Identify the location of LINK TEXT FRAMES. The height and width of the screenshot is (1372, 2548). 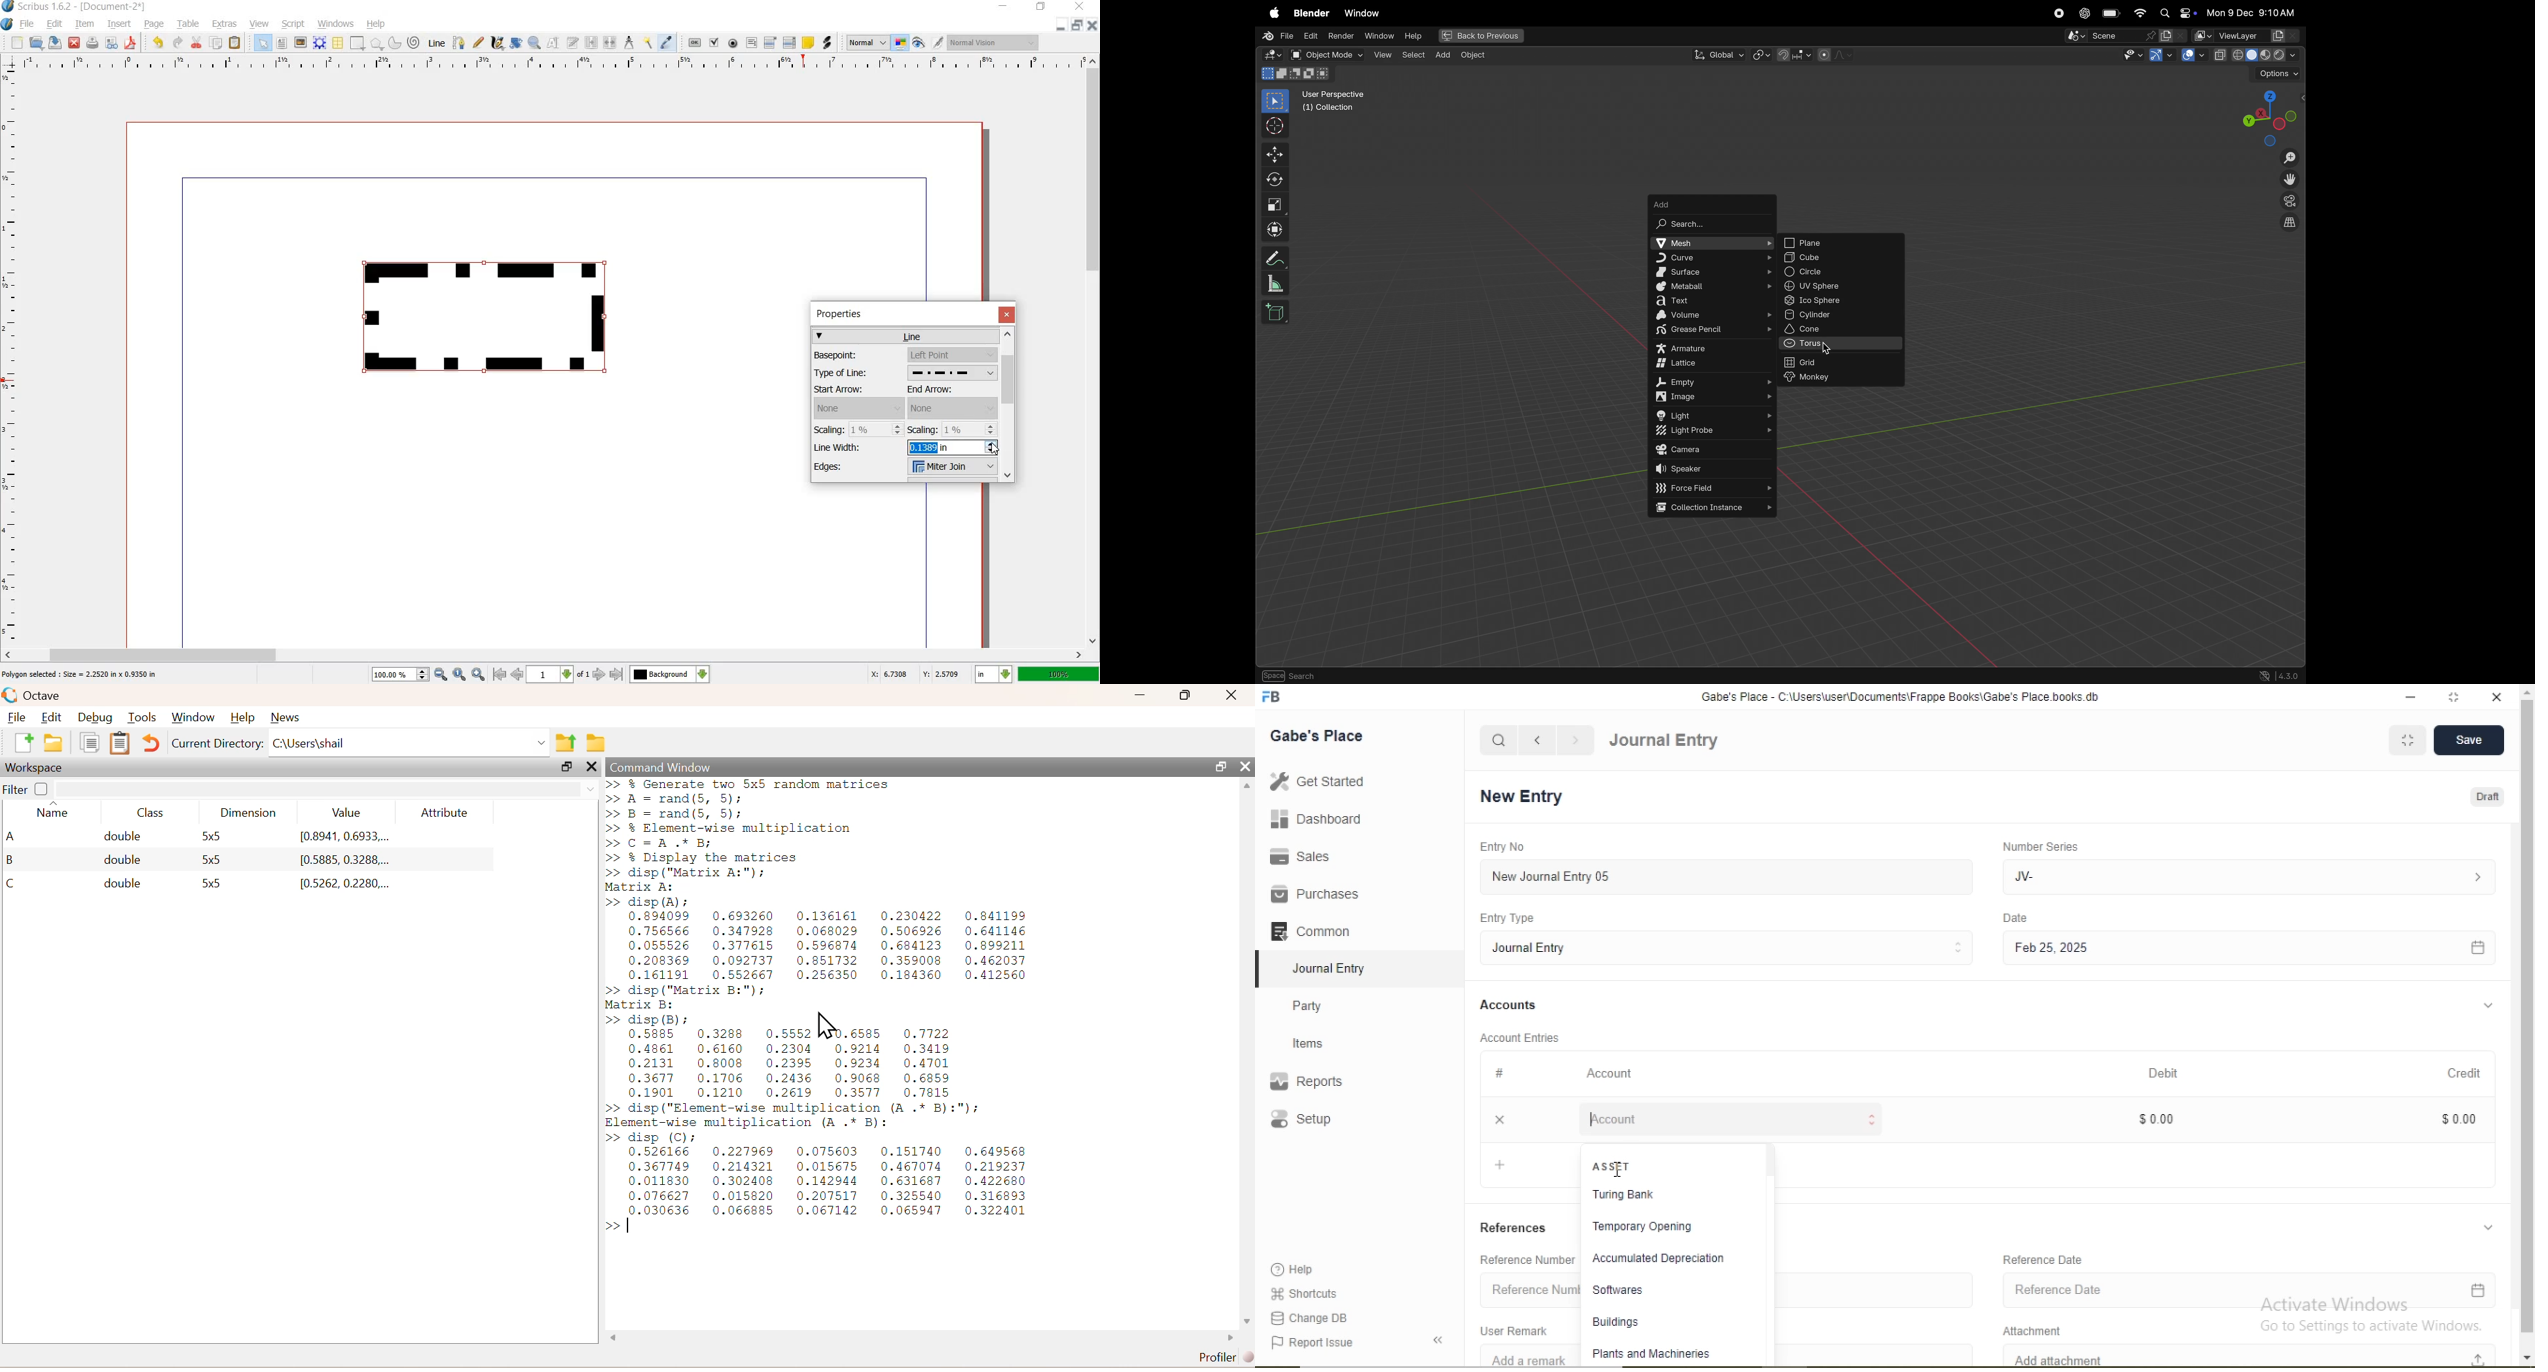
(592, 43).